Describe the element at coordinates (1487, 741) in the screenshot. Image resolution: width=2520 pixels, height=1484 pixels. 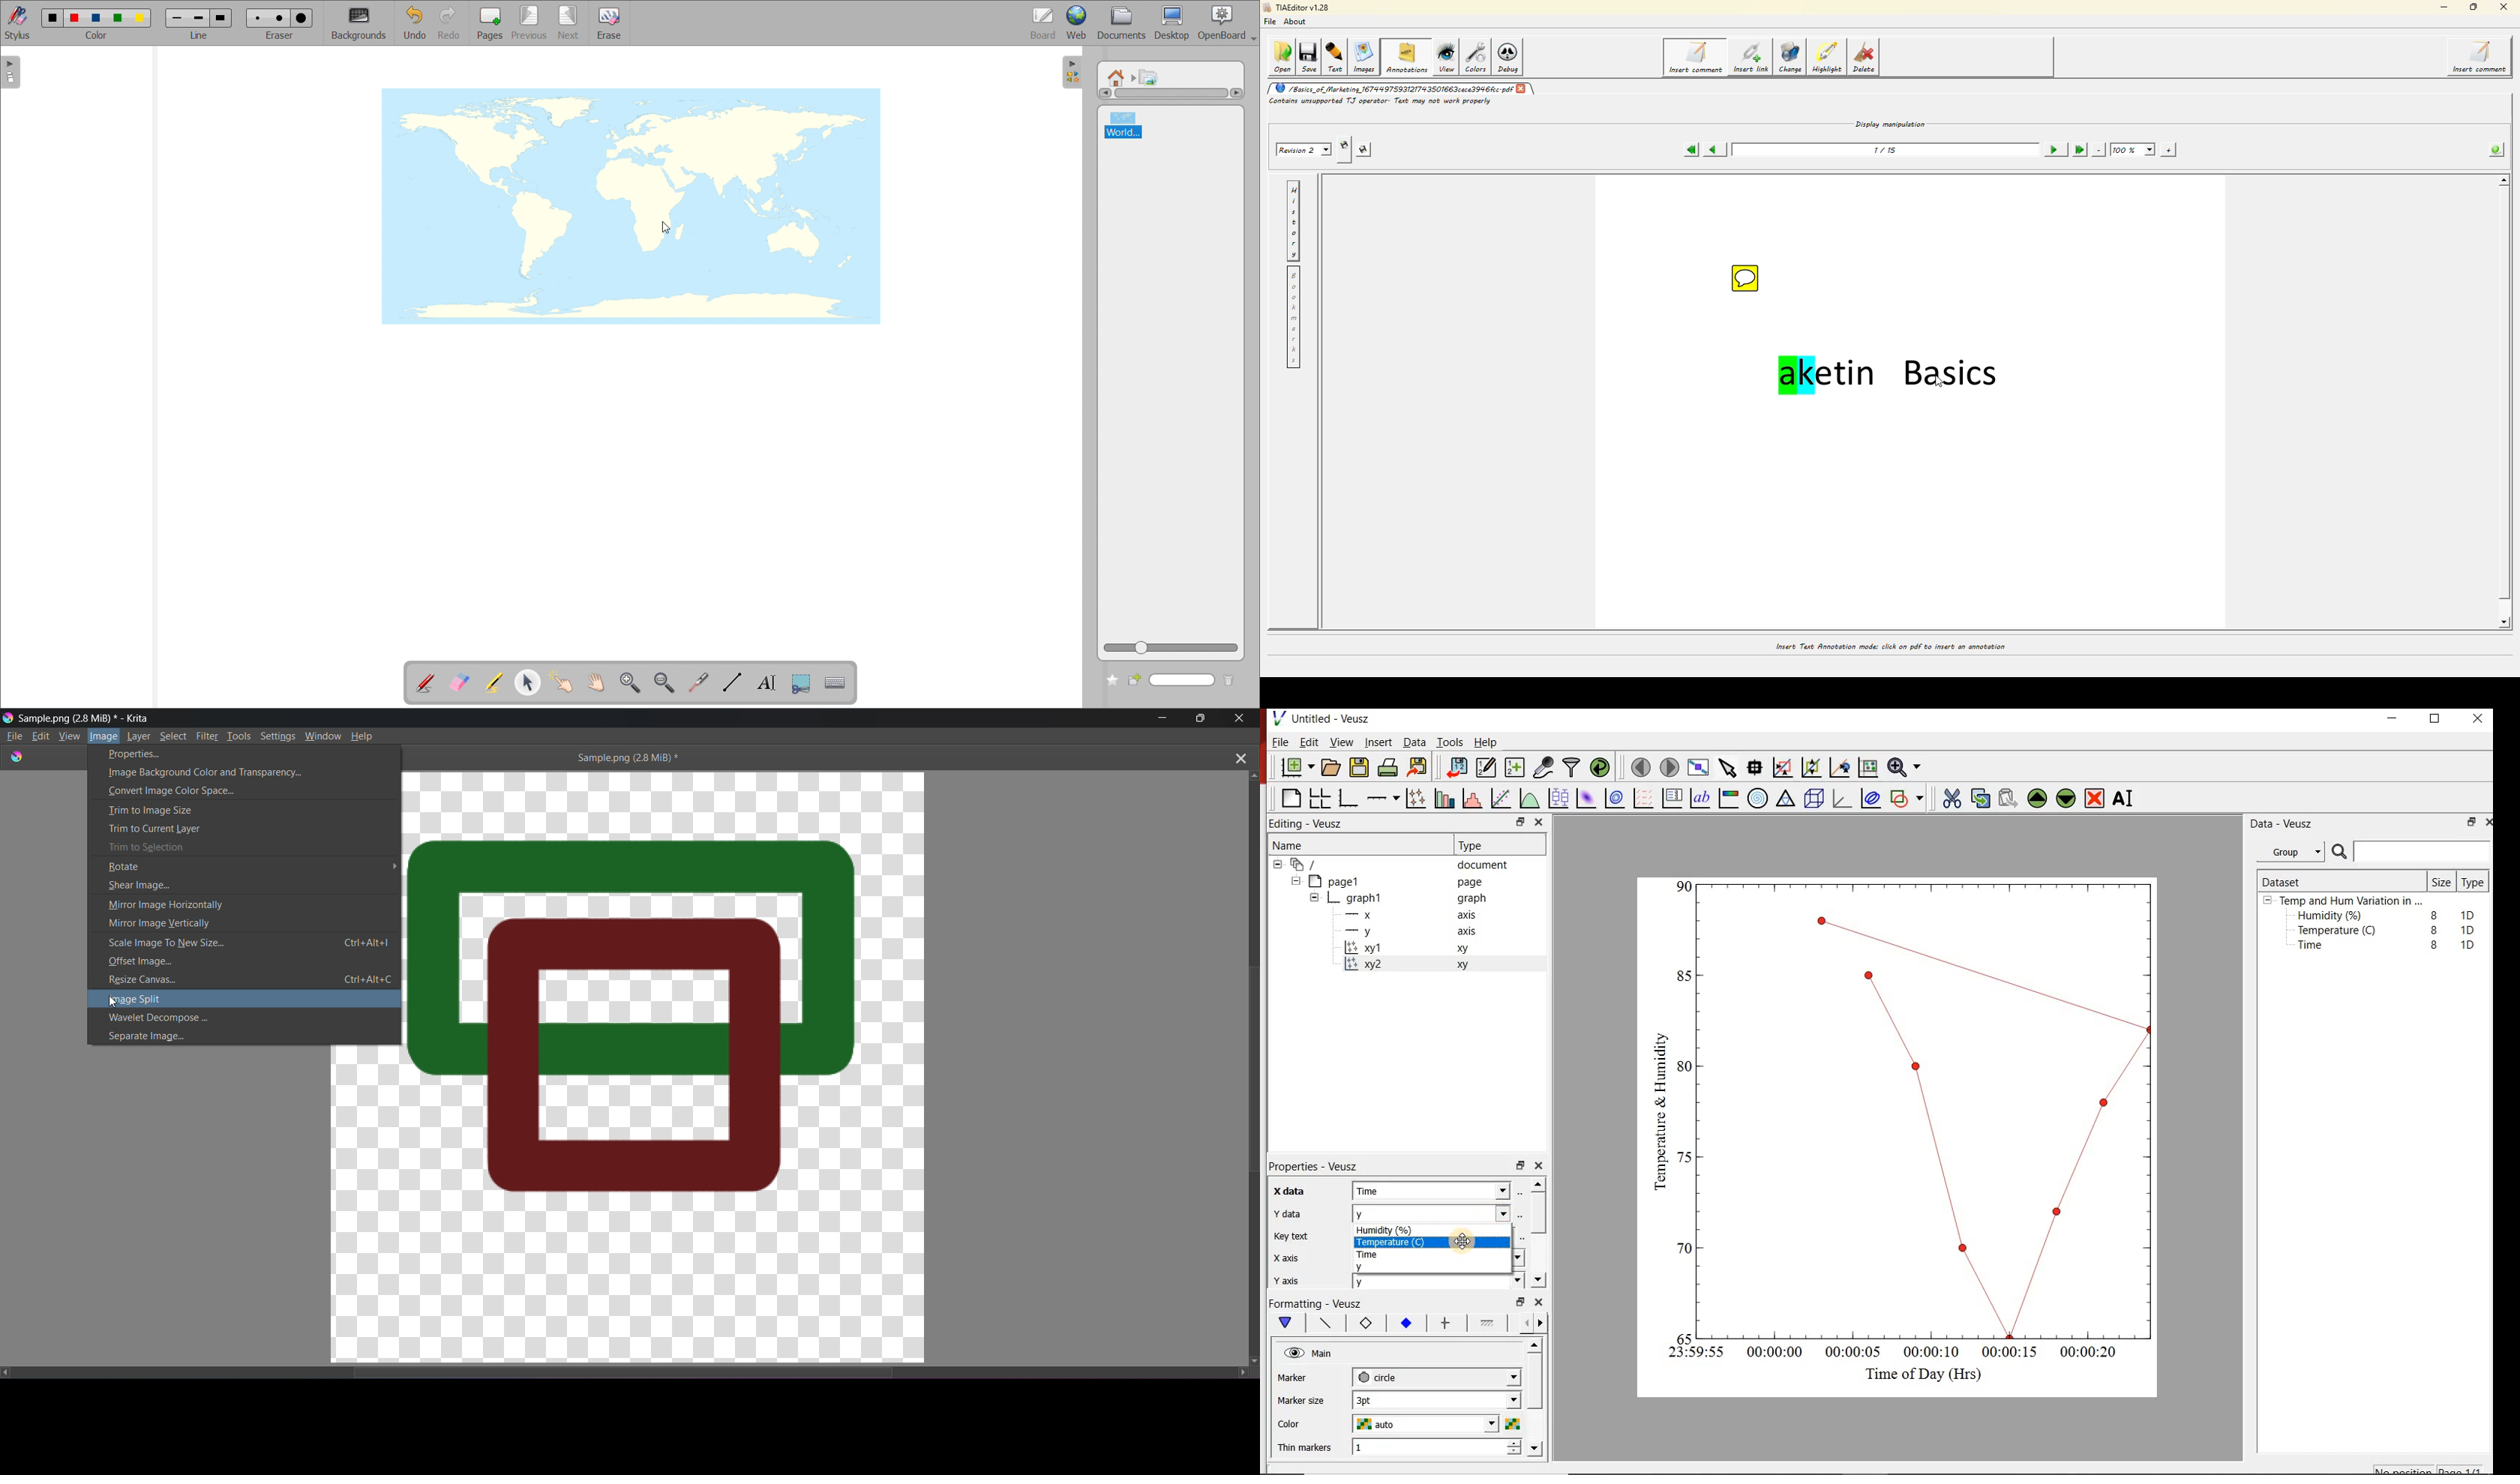
I see `Help` at that location.